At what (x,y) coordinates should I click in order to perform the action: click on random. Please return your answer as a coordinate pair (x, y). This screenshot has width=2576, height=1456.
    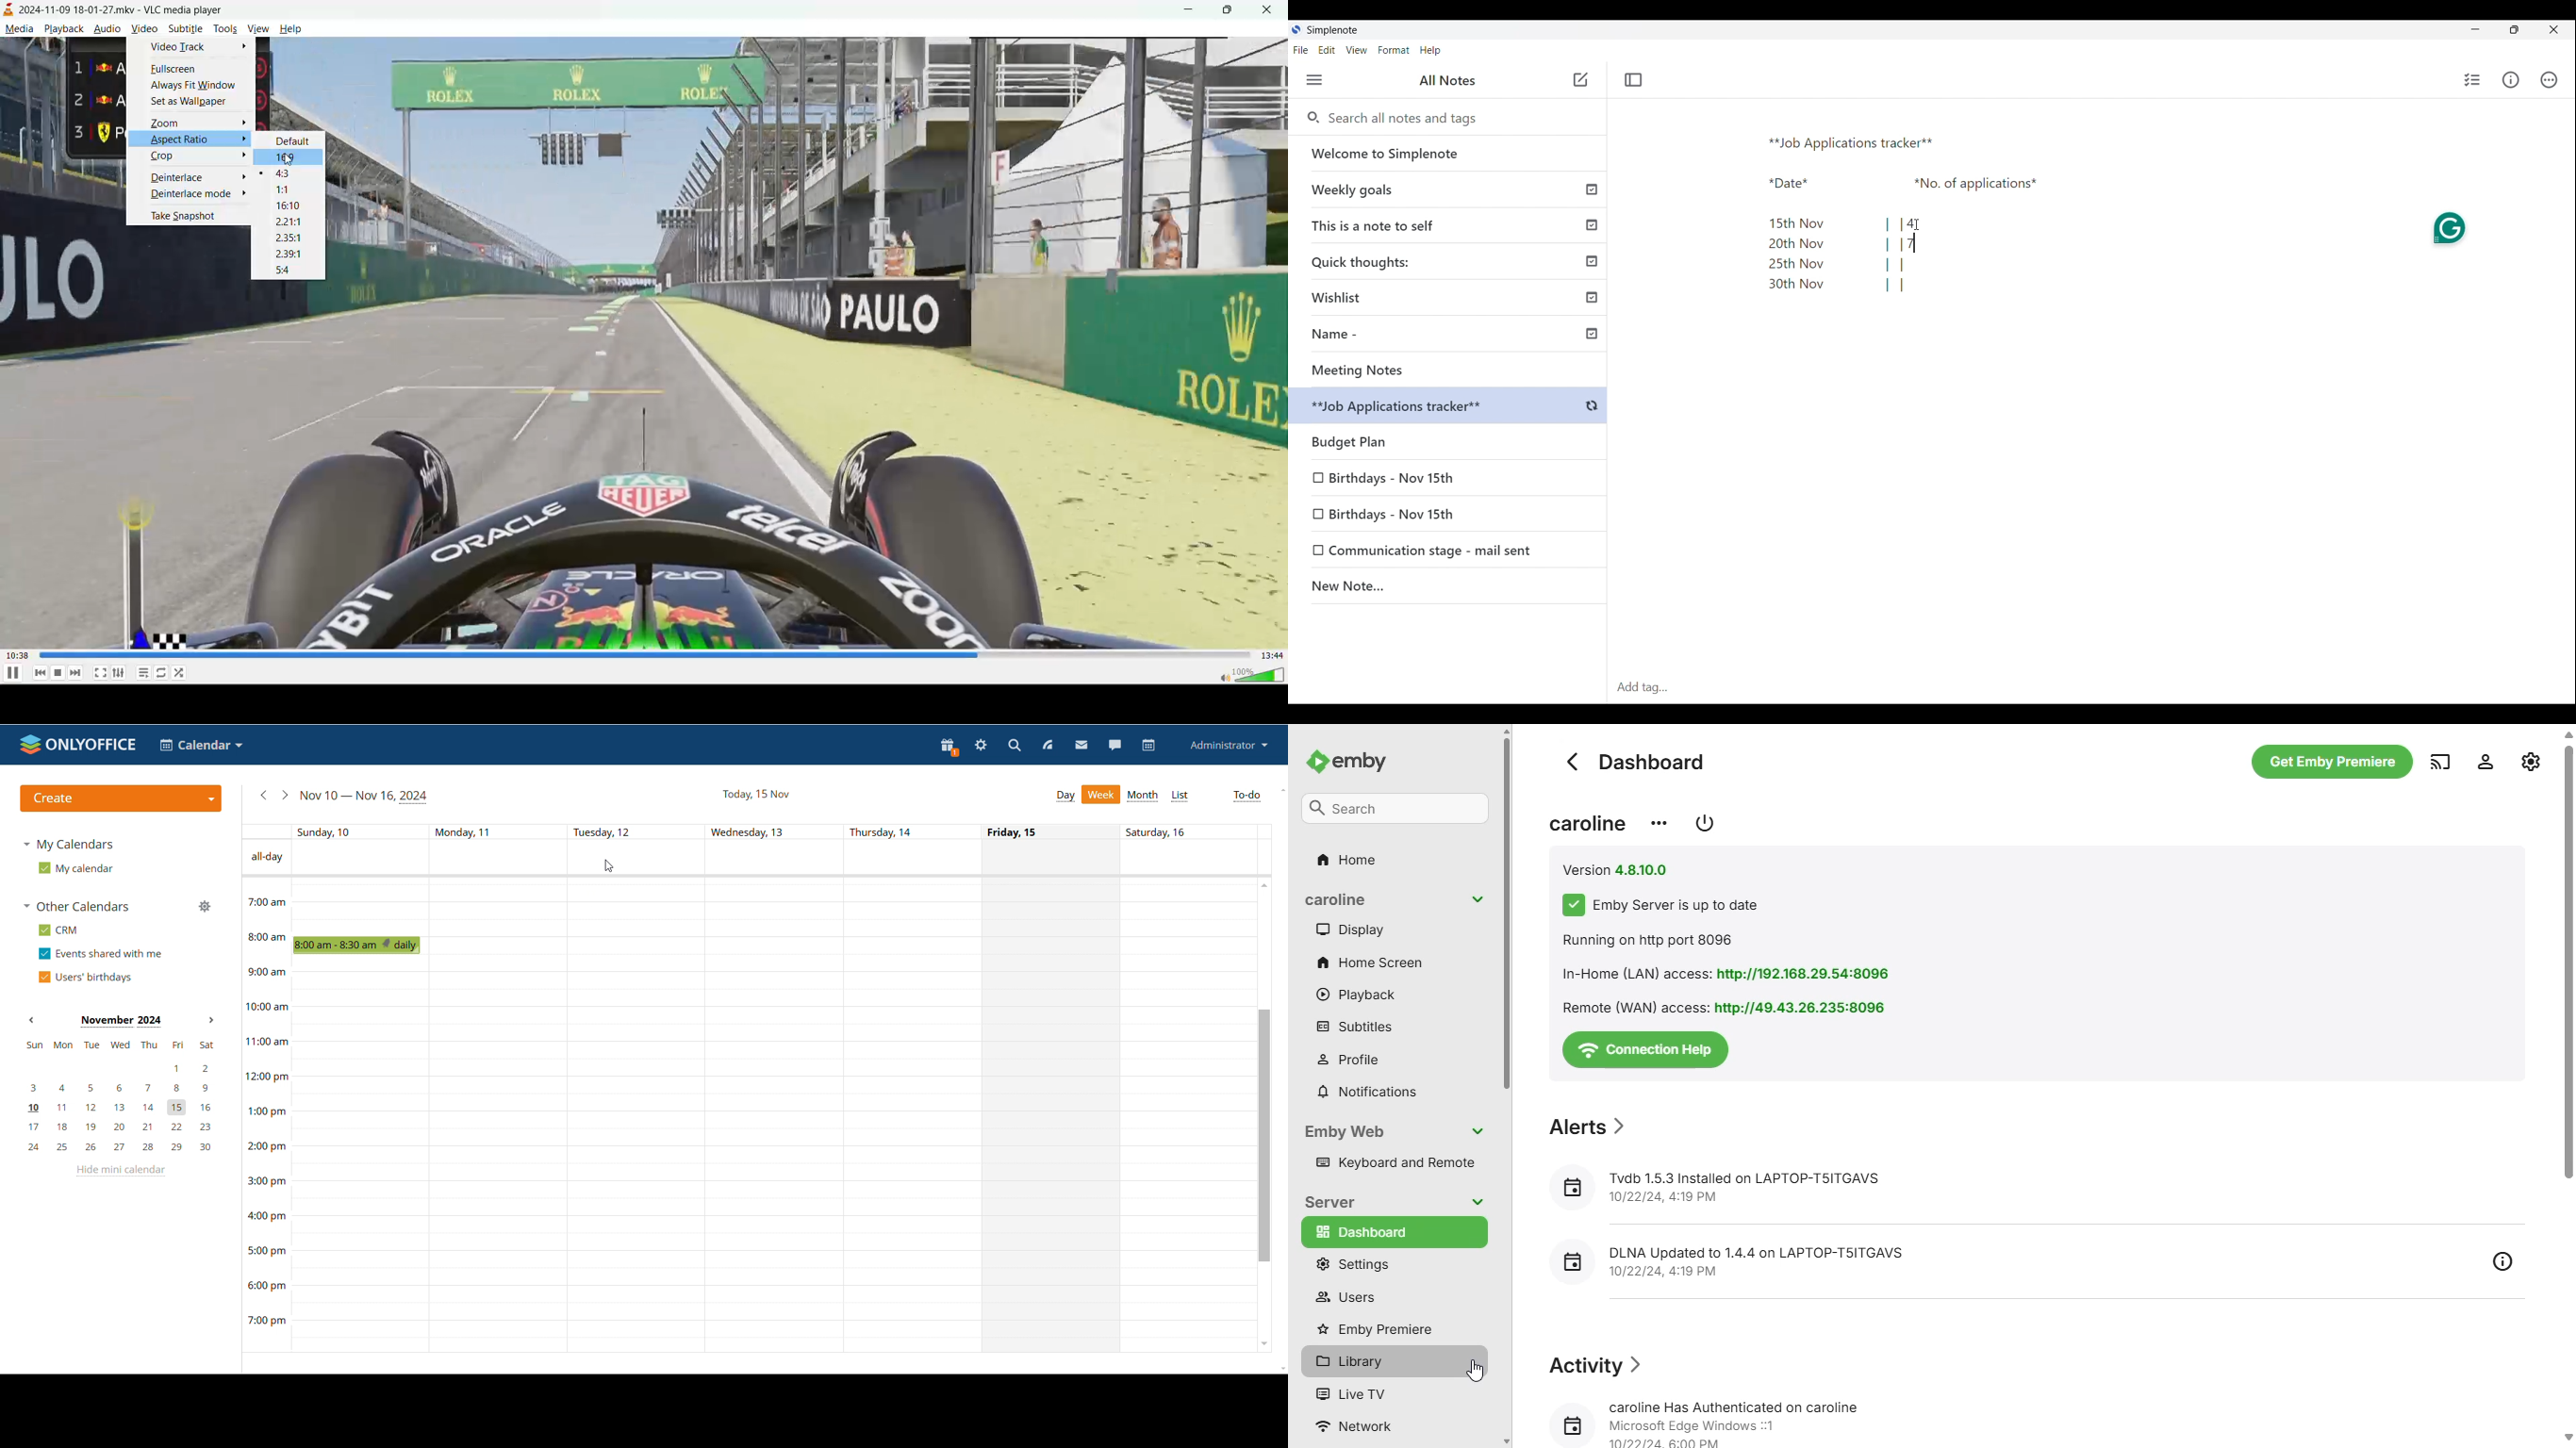
    Looking at the image, I should click on (184, 674).